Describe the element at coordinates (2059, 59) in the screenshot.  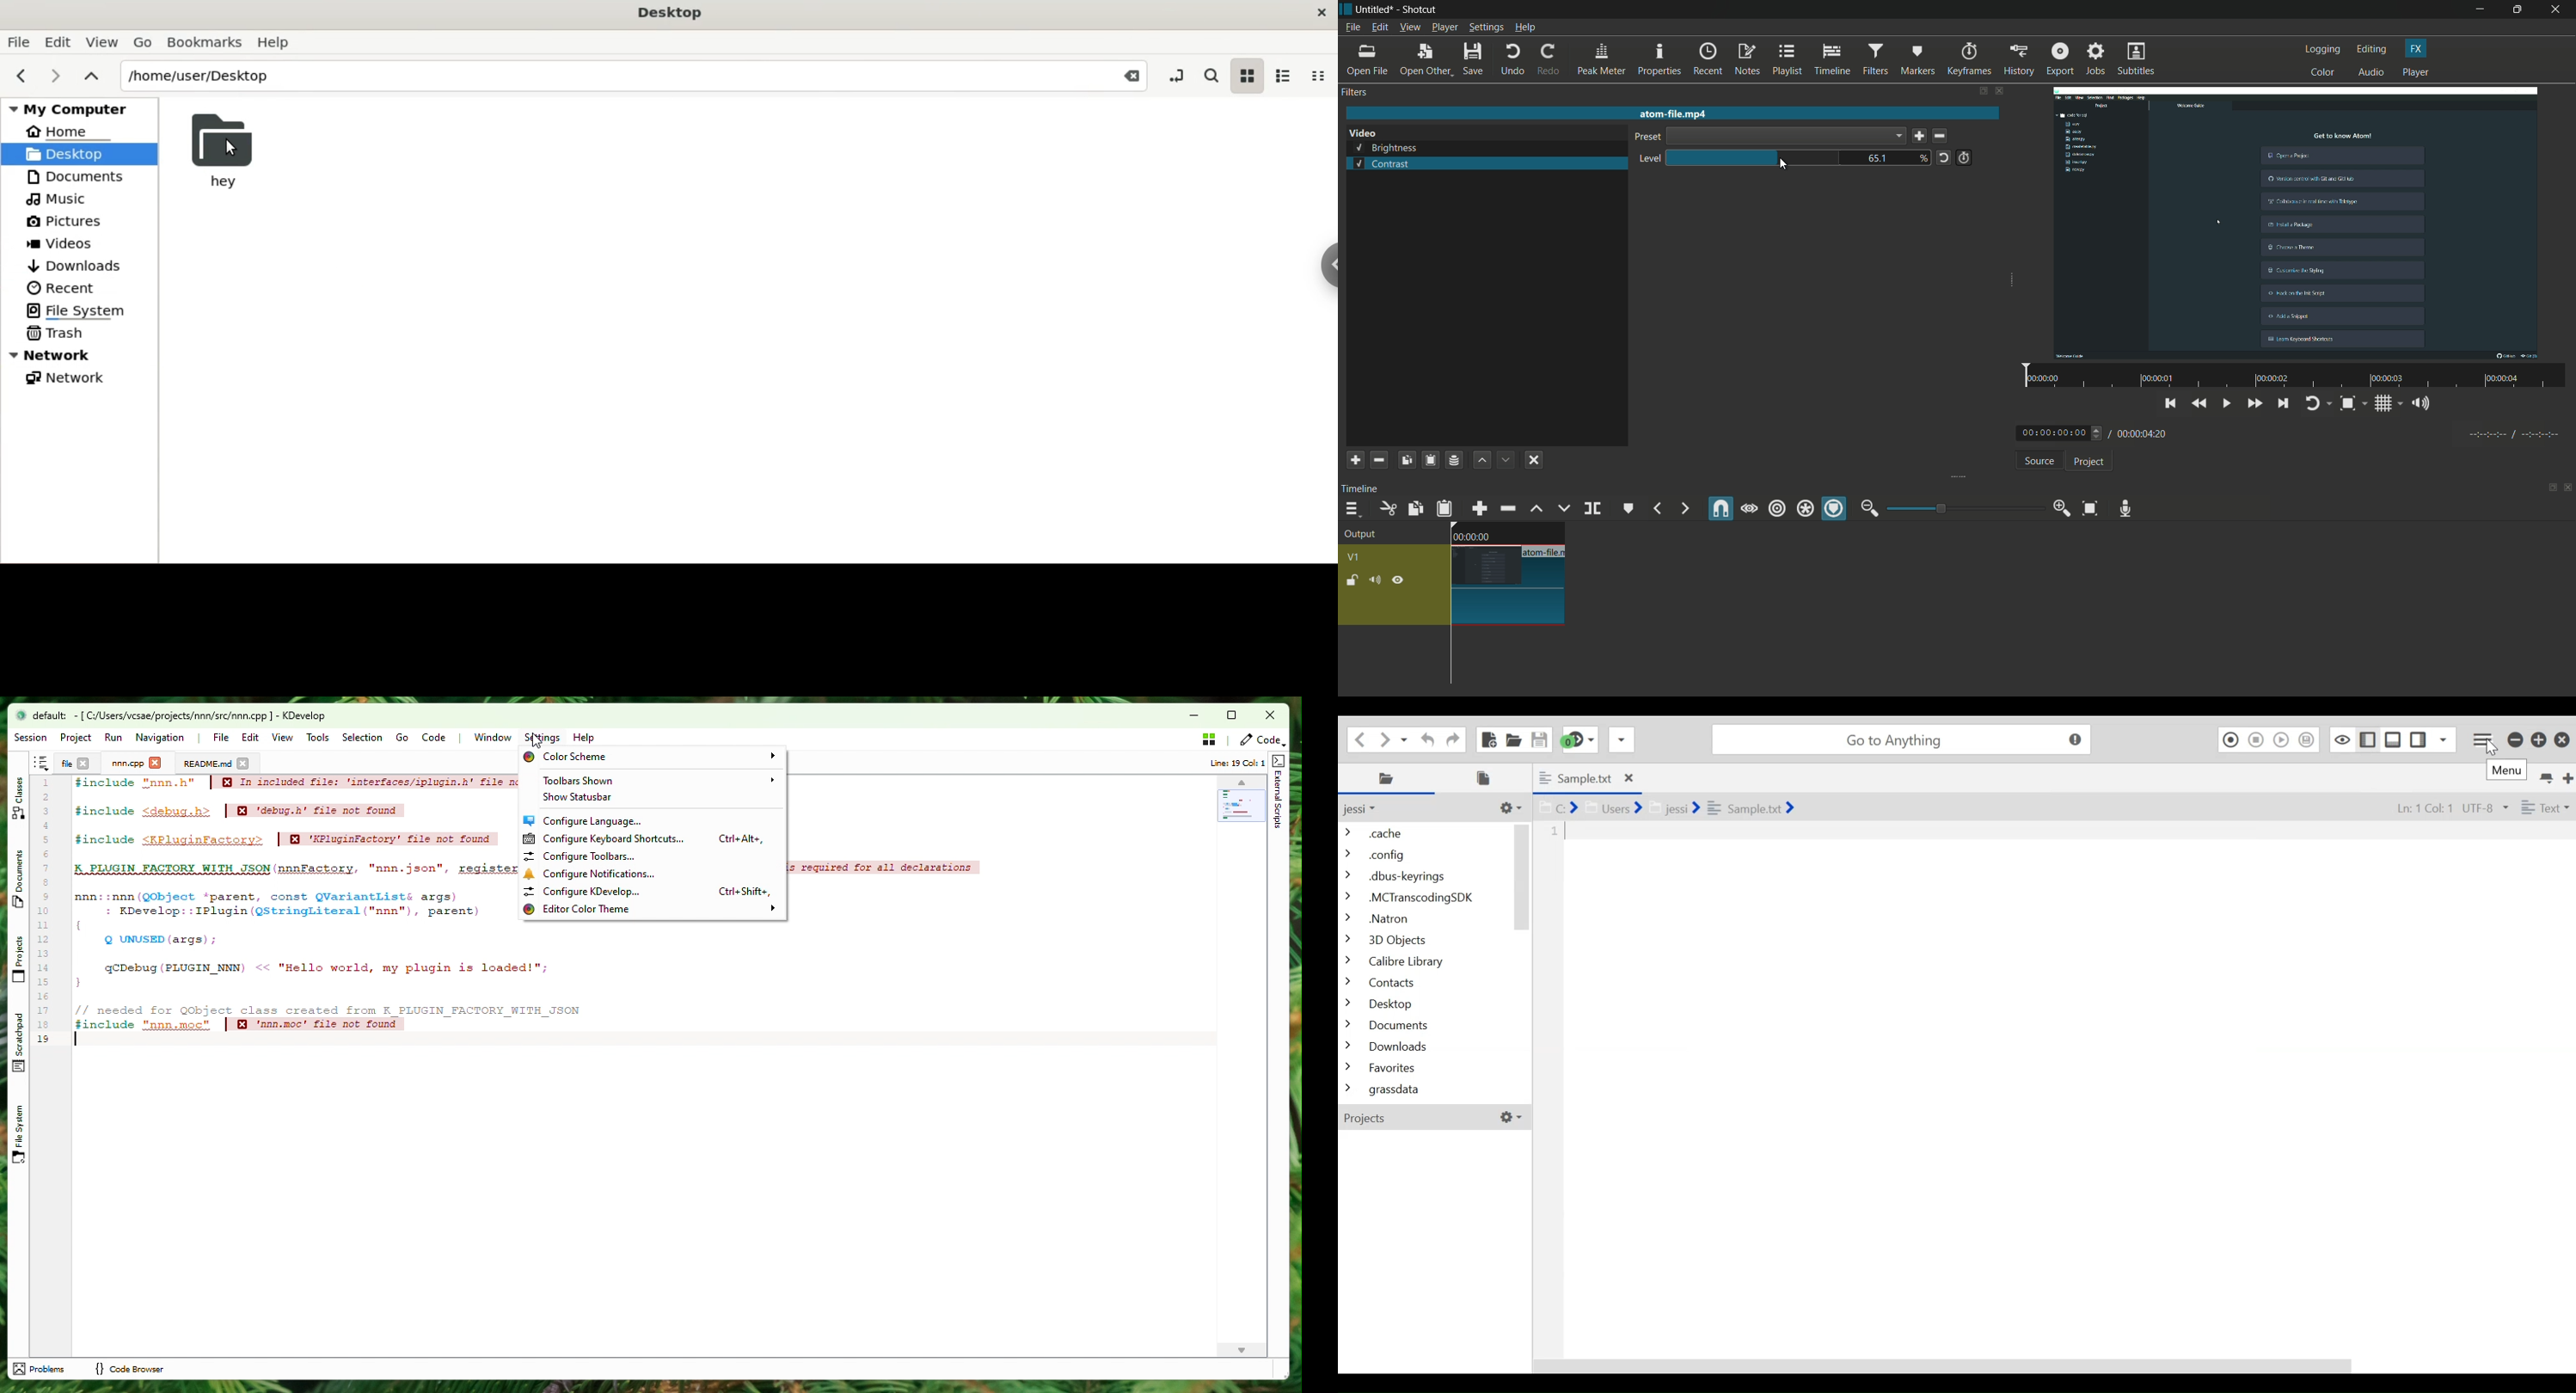
I see `export` at that location.